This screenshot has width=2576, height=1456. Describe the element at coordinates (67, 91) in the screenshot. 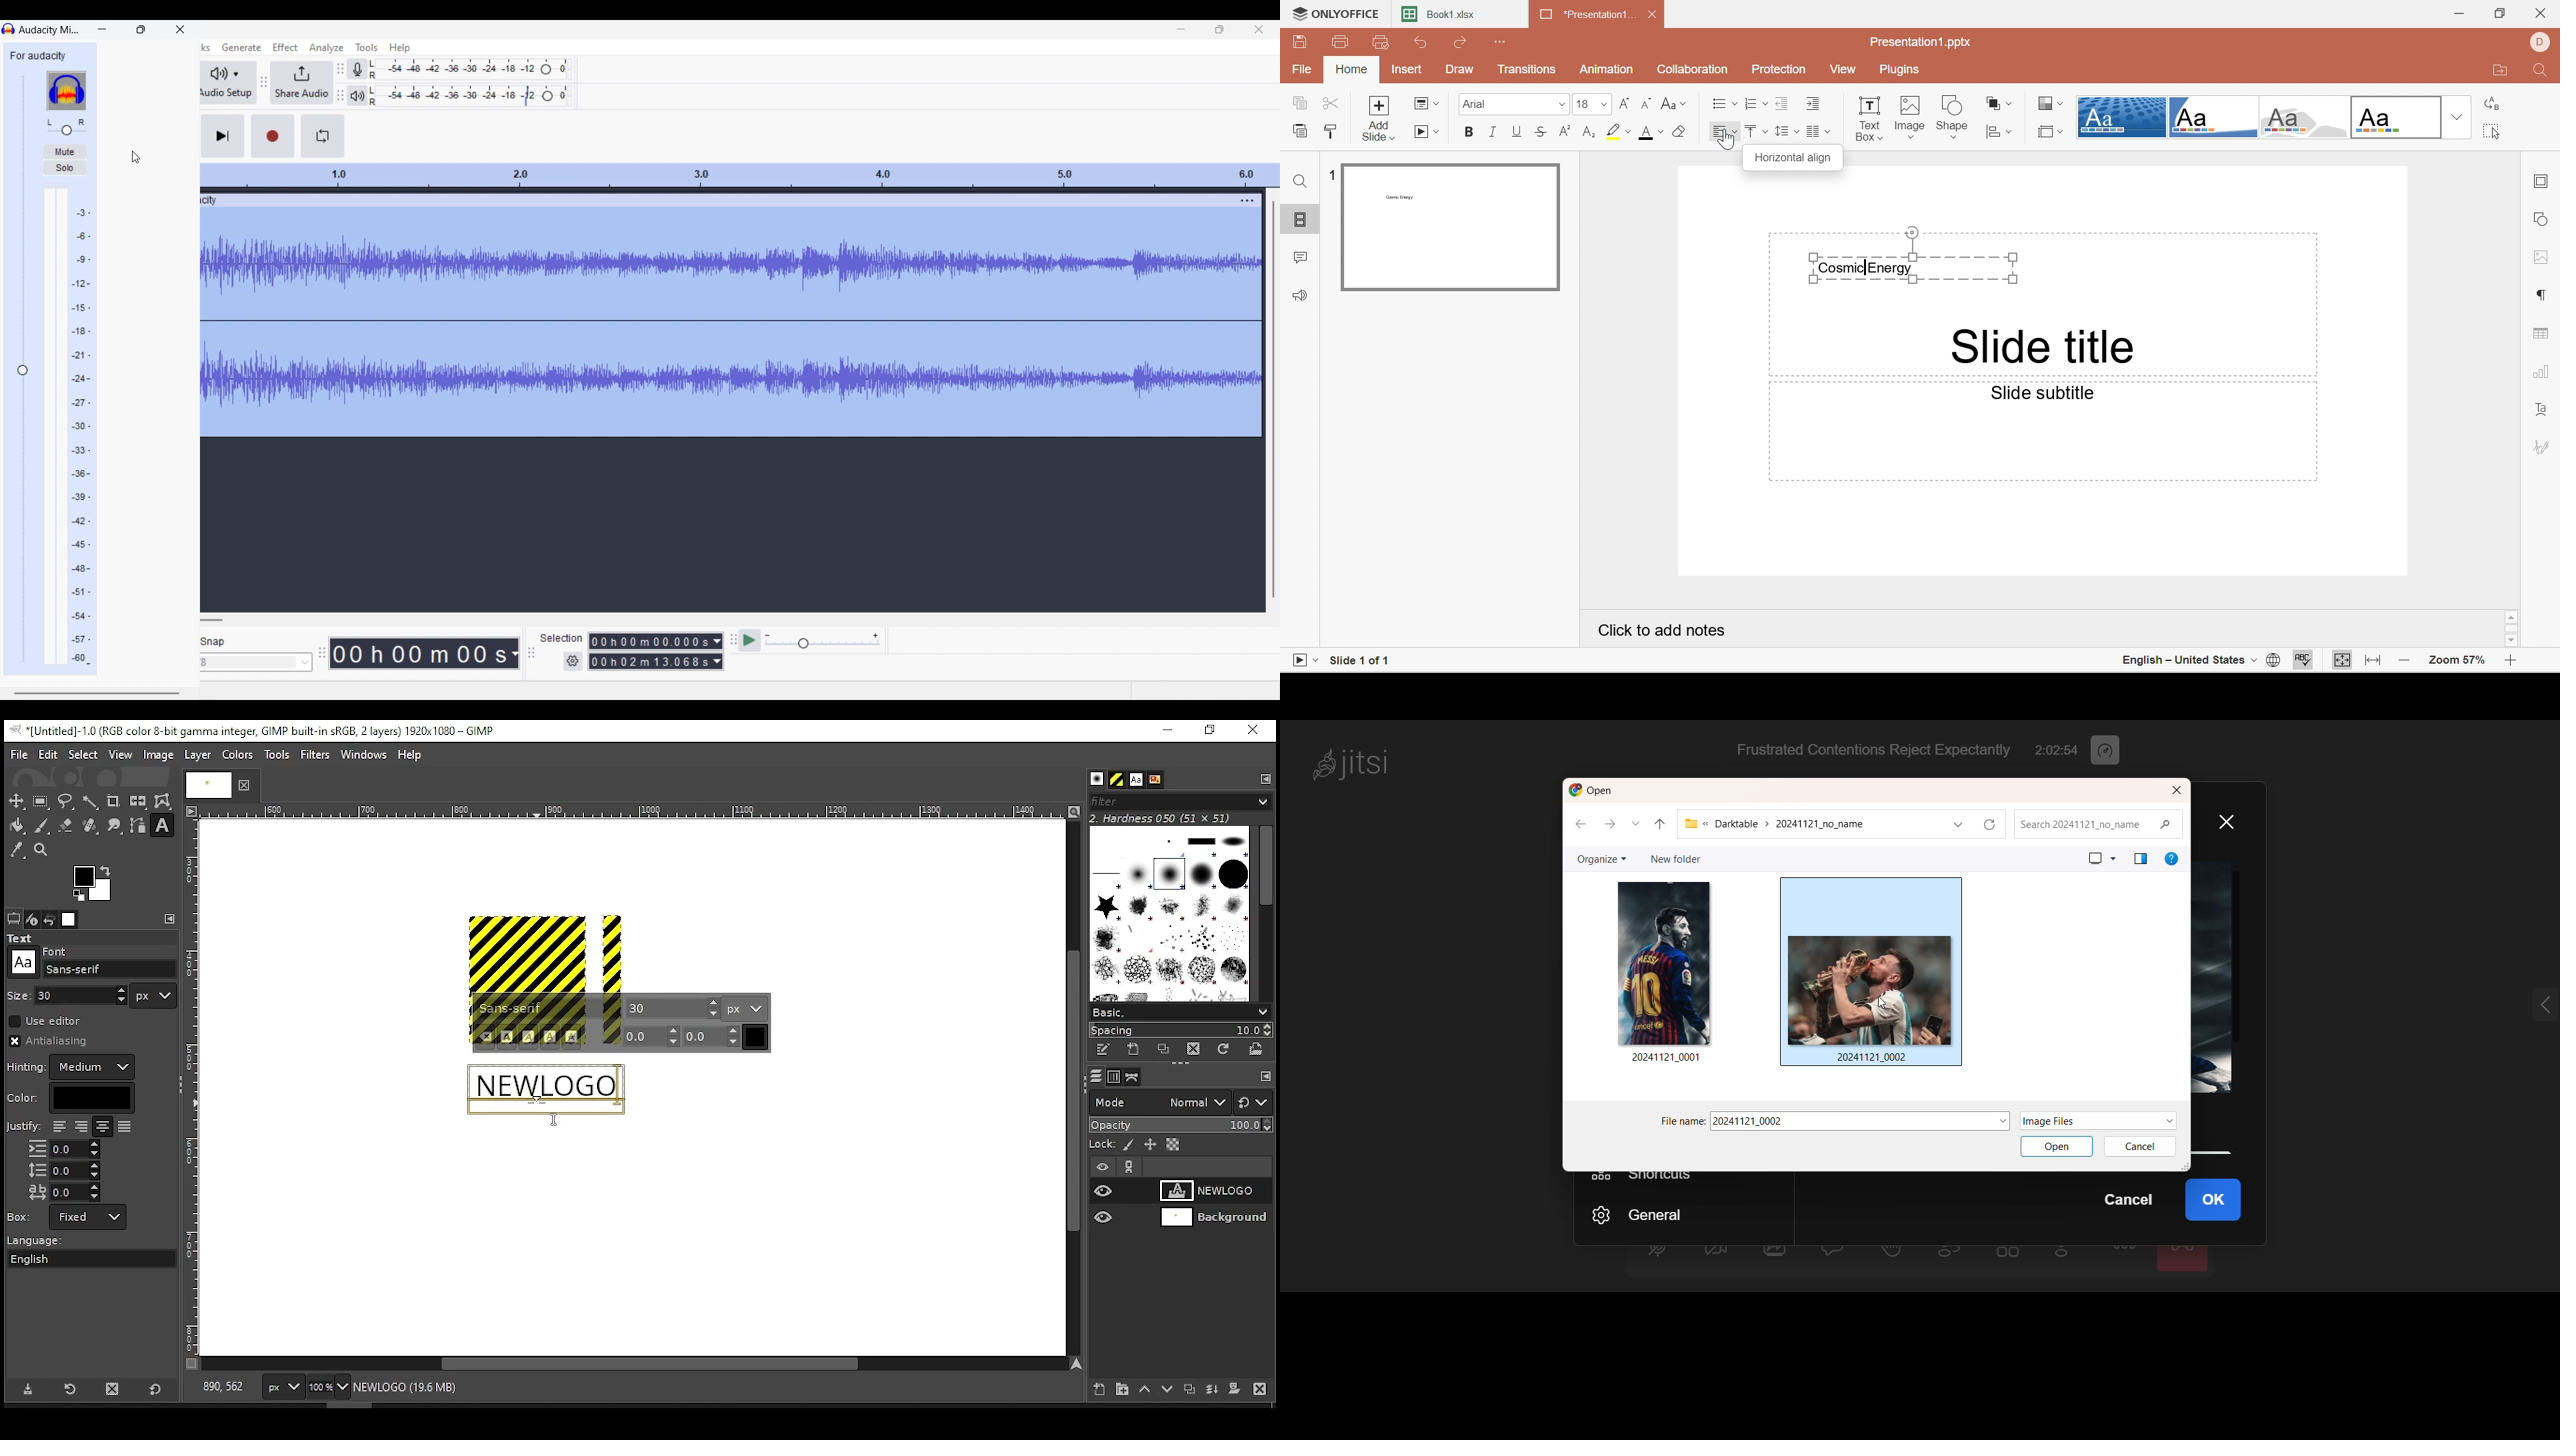

I see `Software logo` at that location.